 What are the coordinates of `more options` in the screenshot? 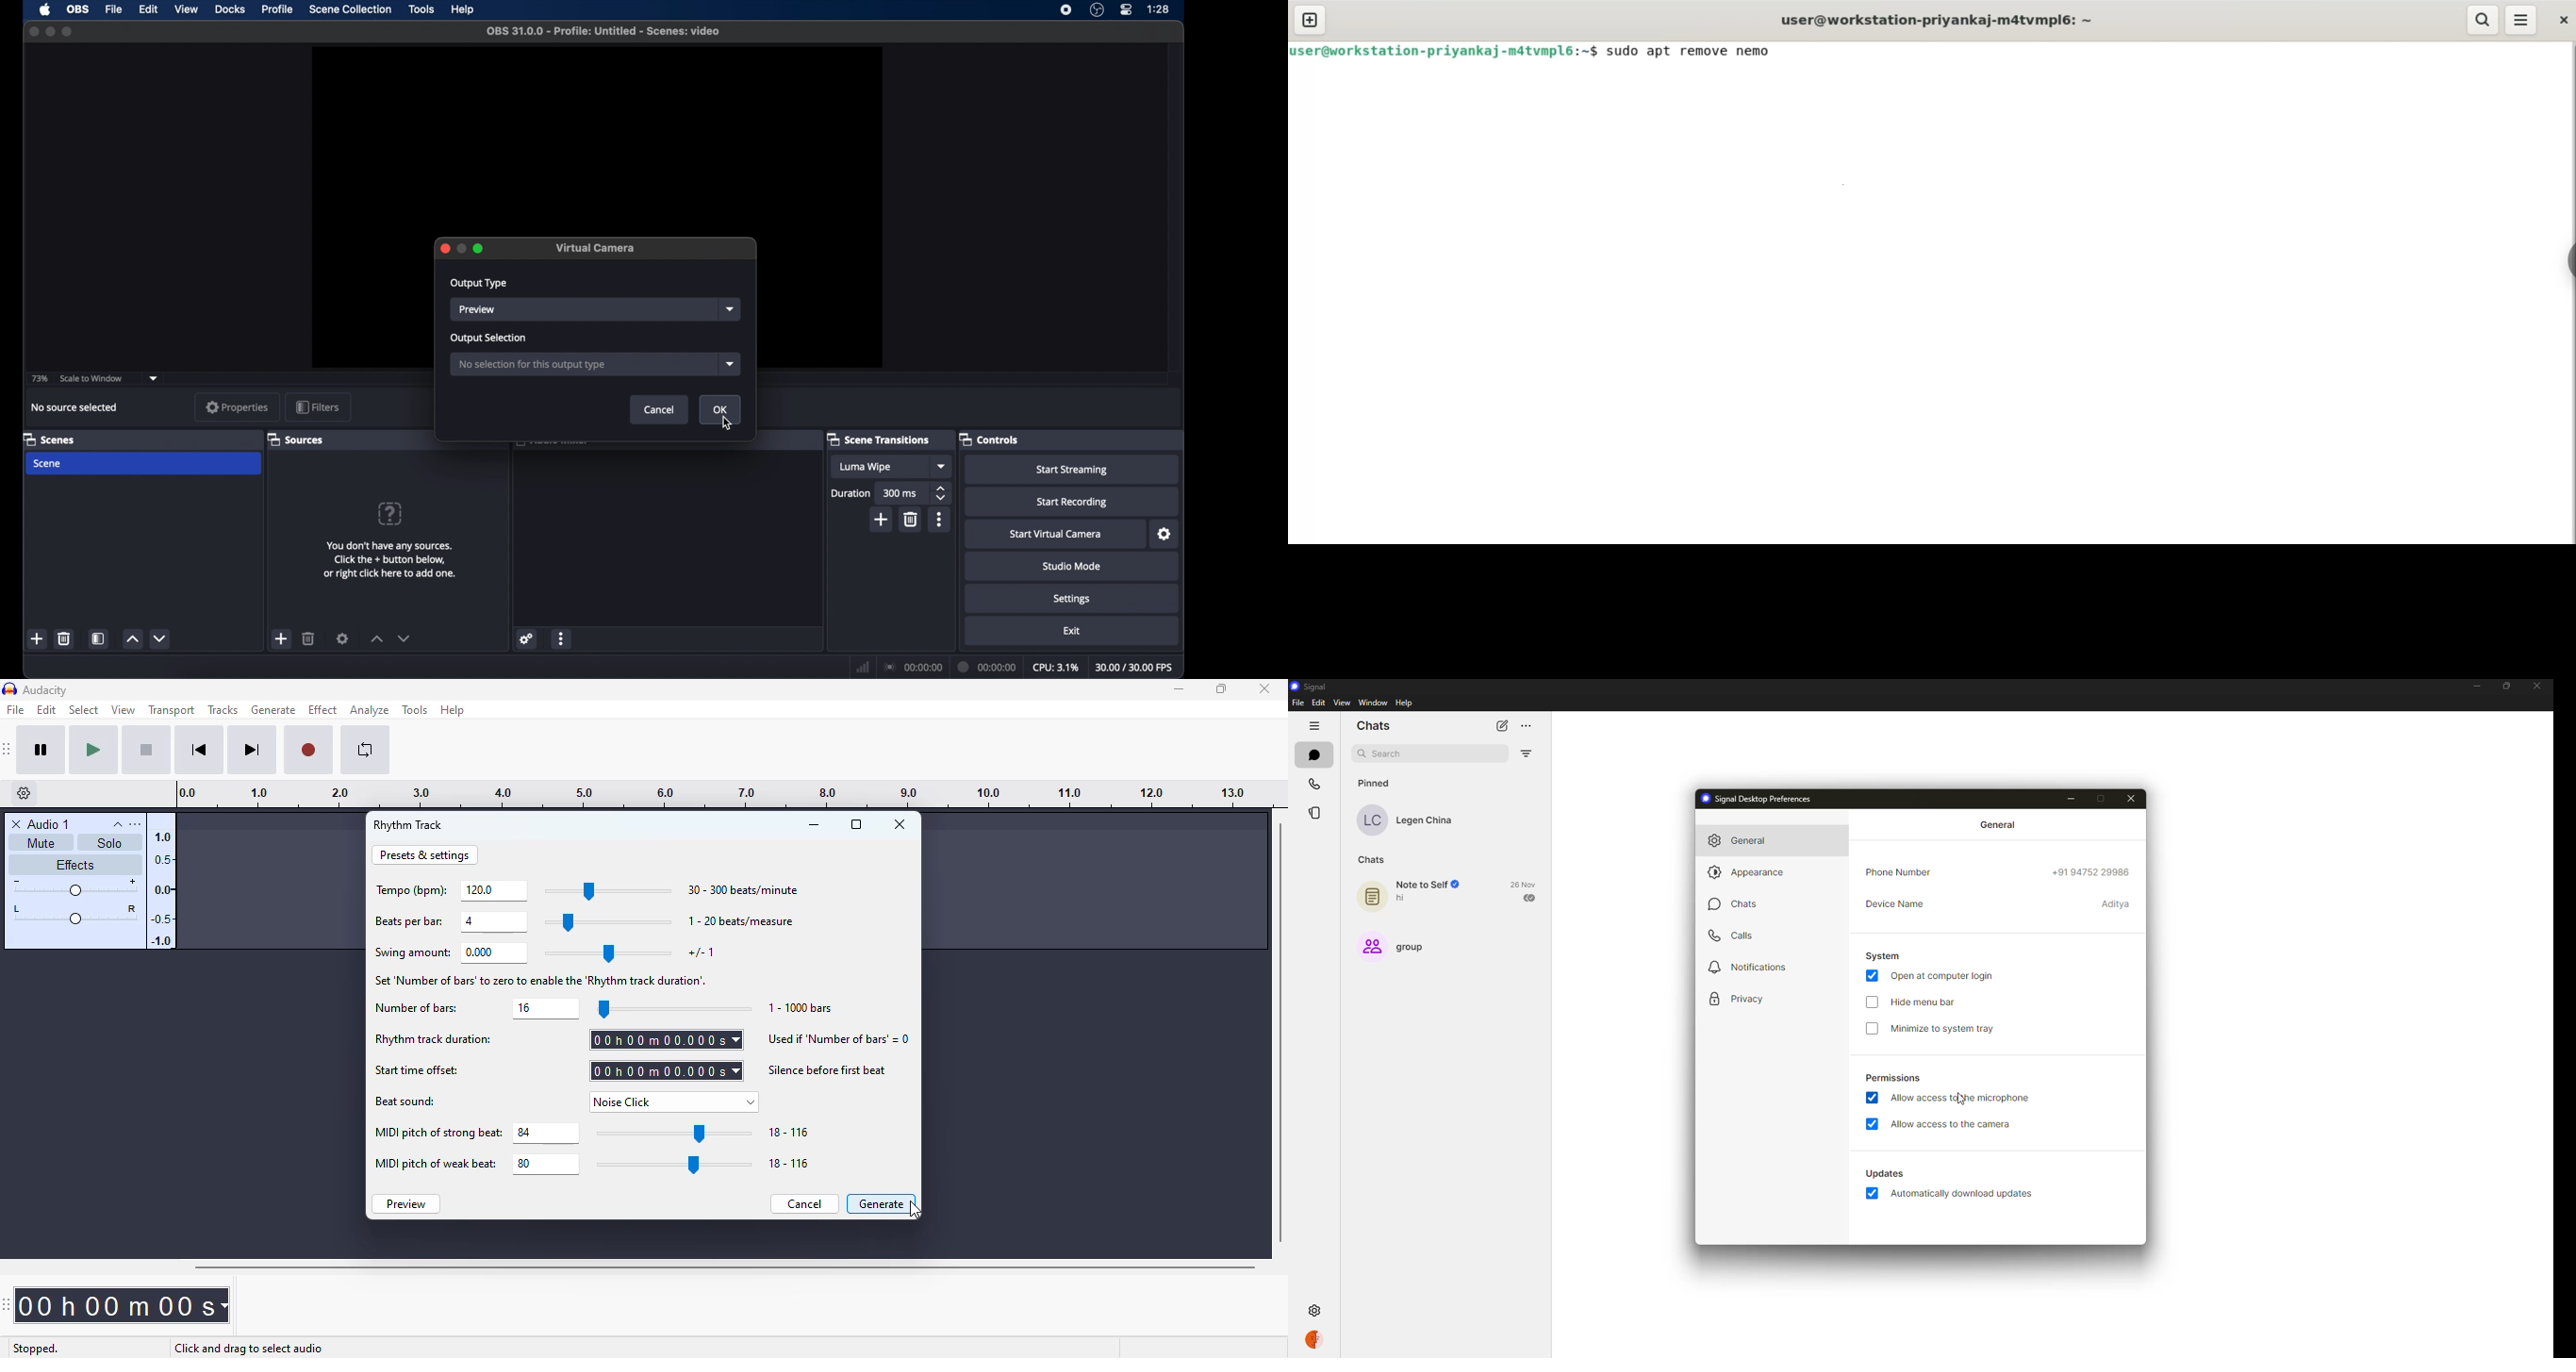 It's located at (938, 519).